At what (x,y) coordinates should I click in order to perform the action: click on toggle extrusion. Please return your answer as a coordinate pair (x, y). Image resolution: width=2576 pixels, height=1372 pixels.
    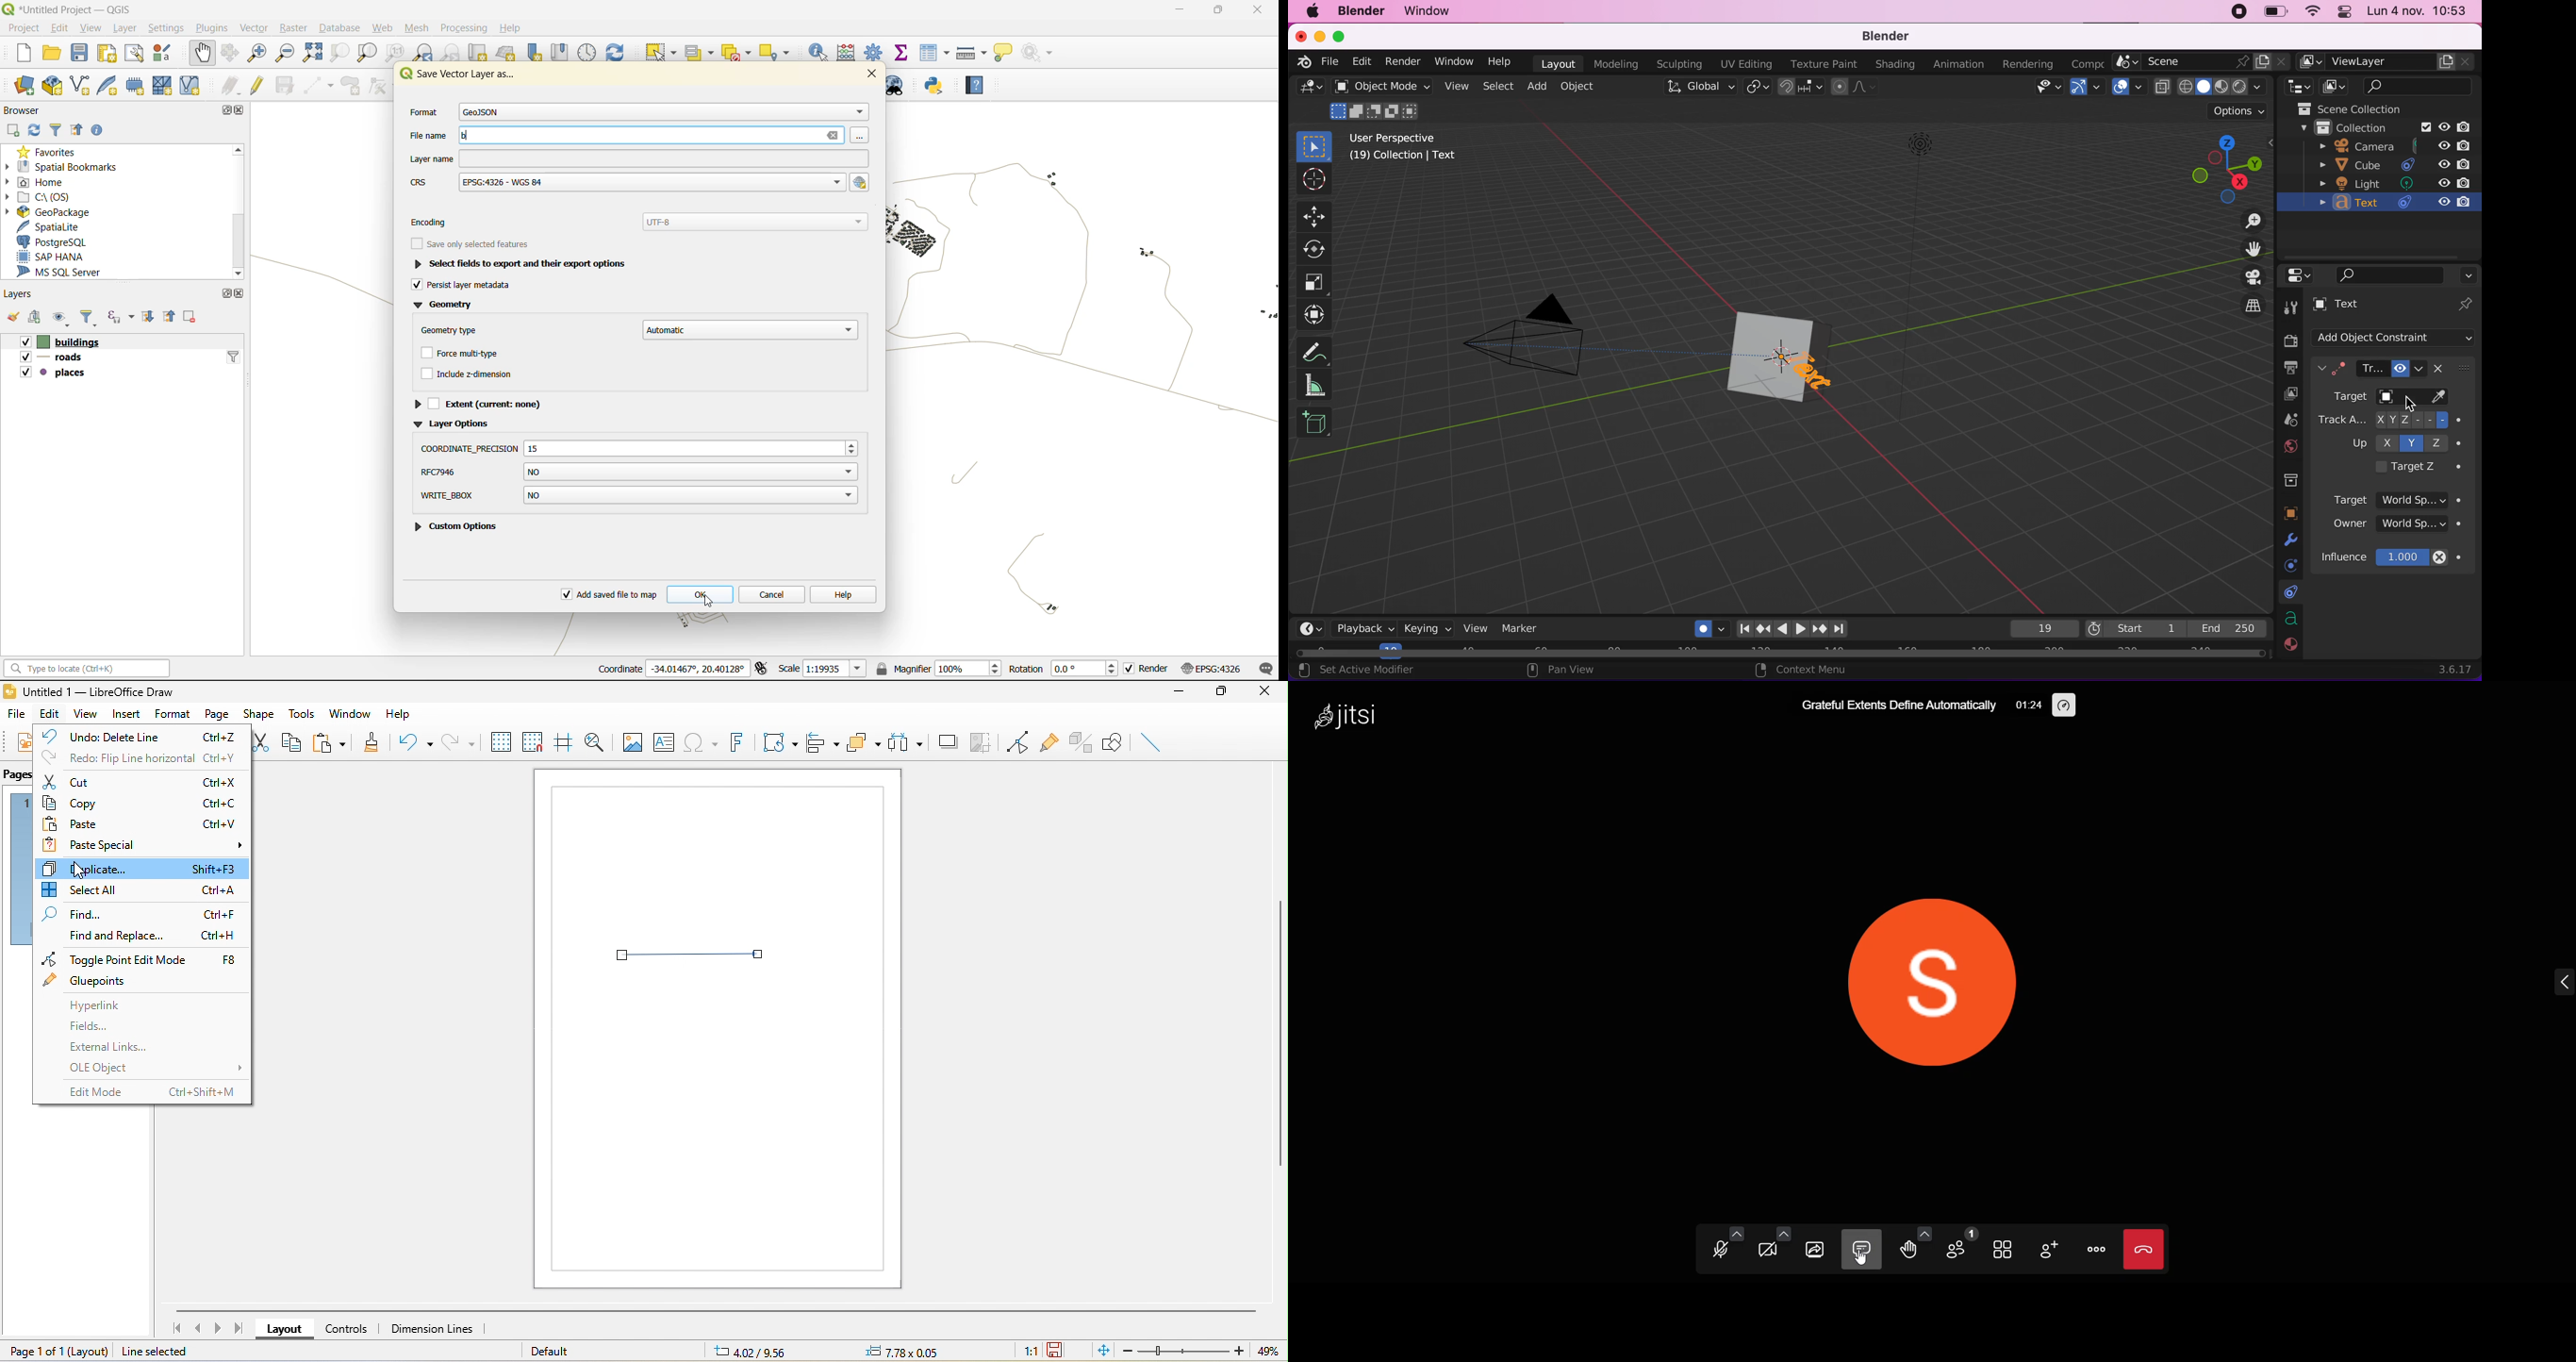
    Looking at the image, I should click on (1081, 742).